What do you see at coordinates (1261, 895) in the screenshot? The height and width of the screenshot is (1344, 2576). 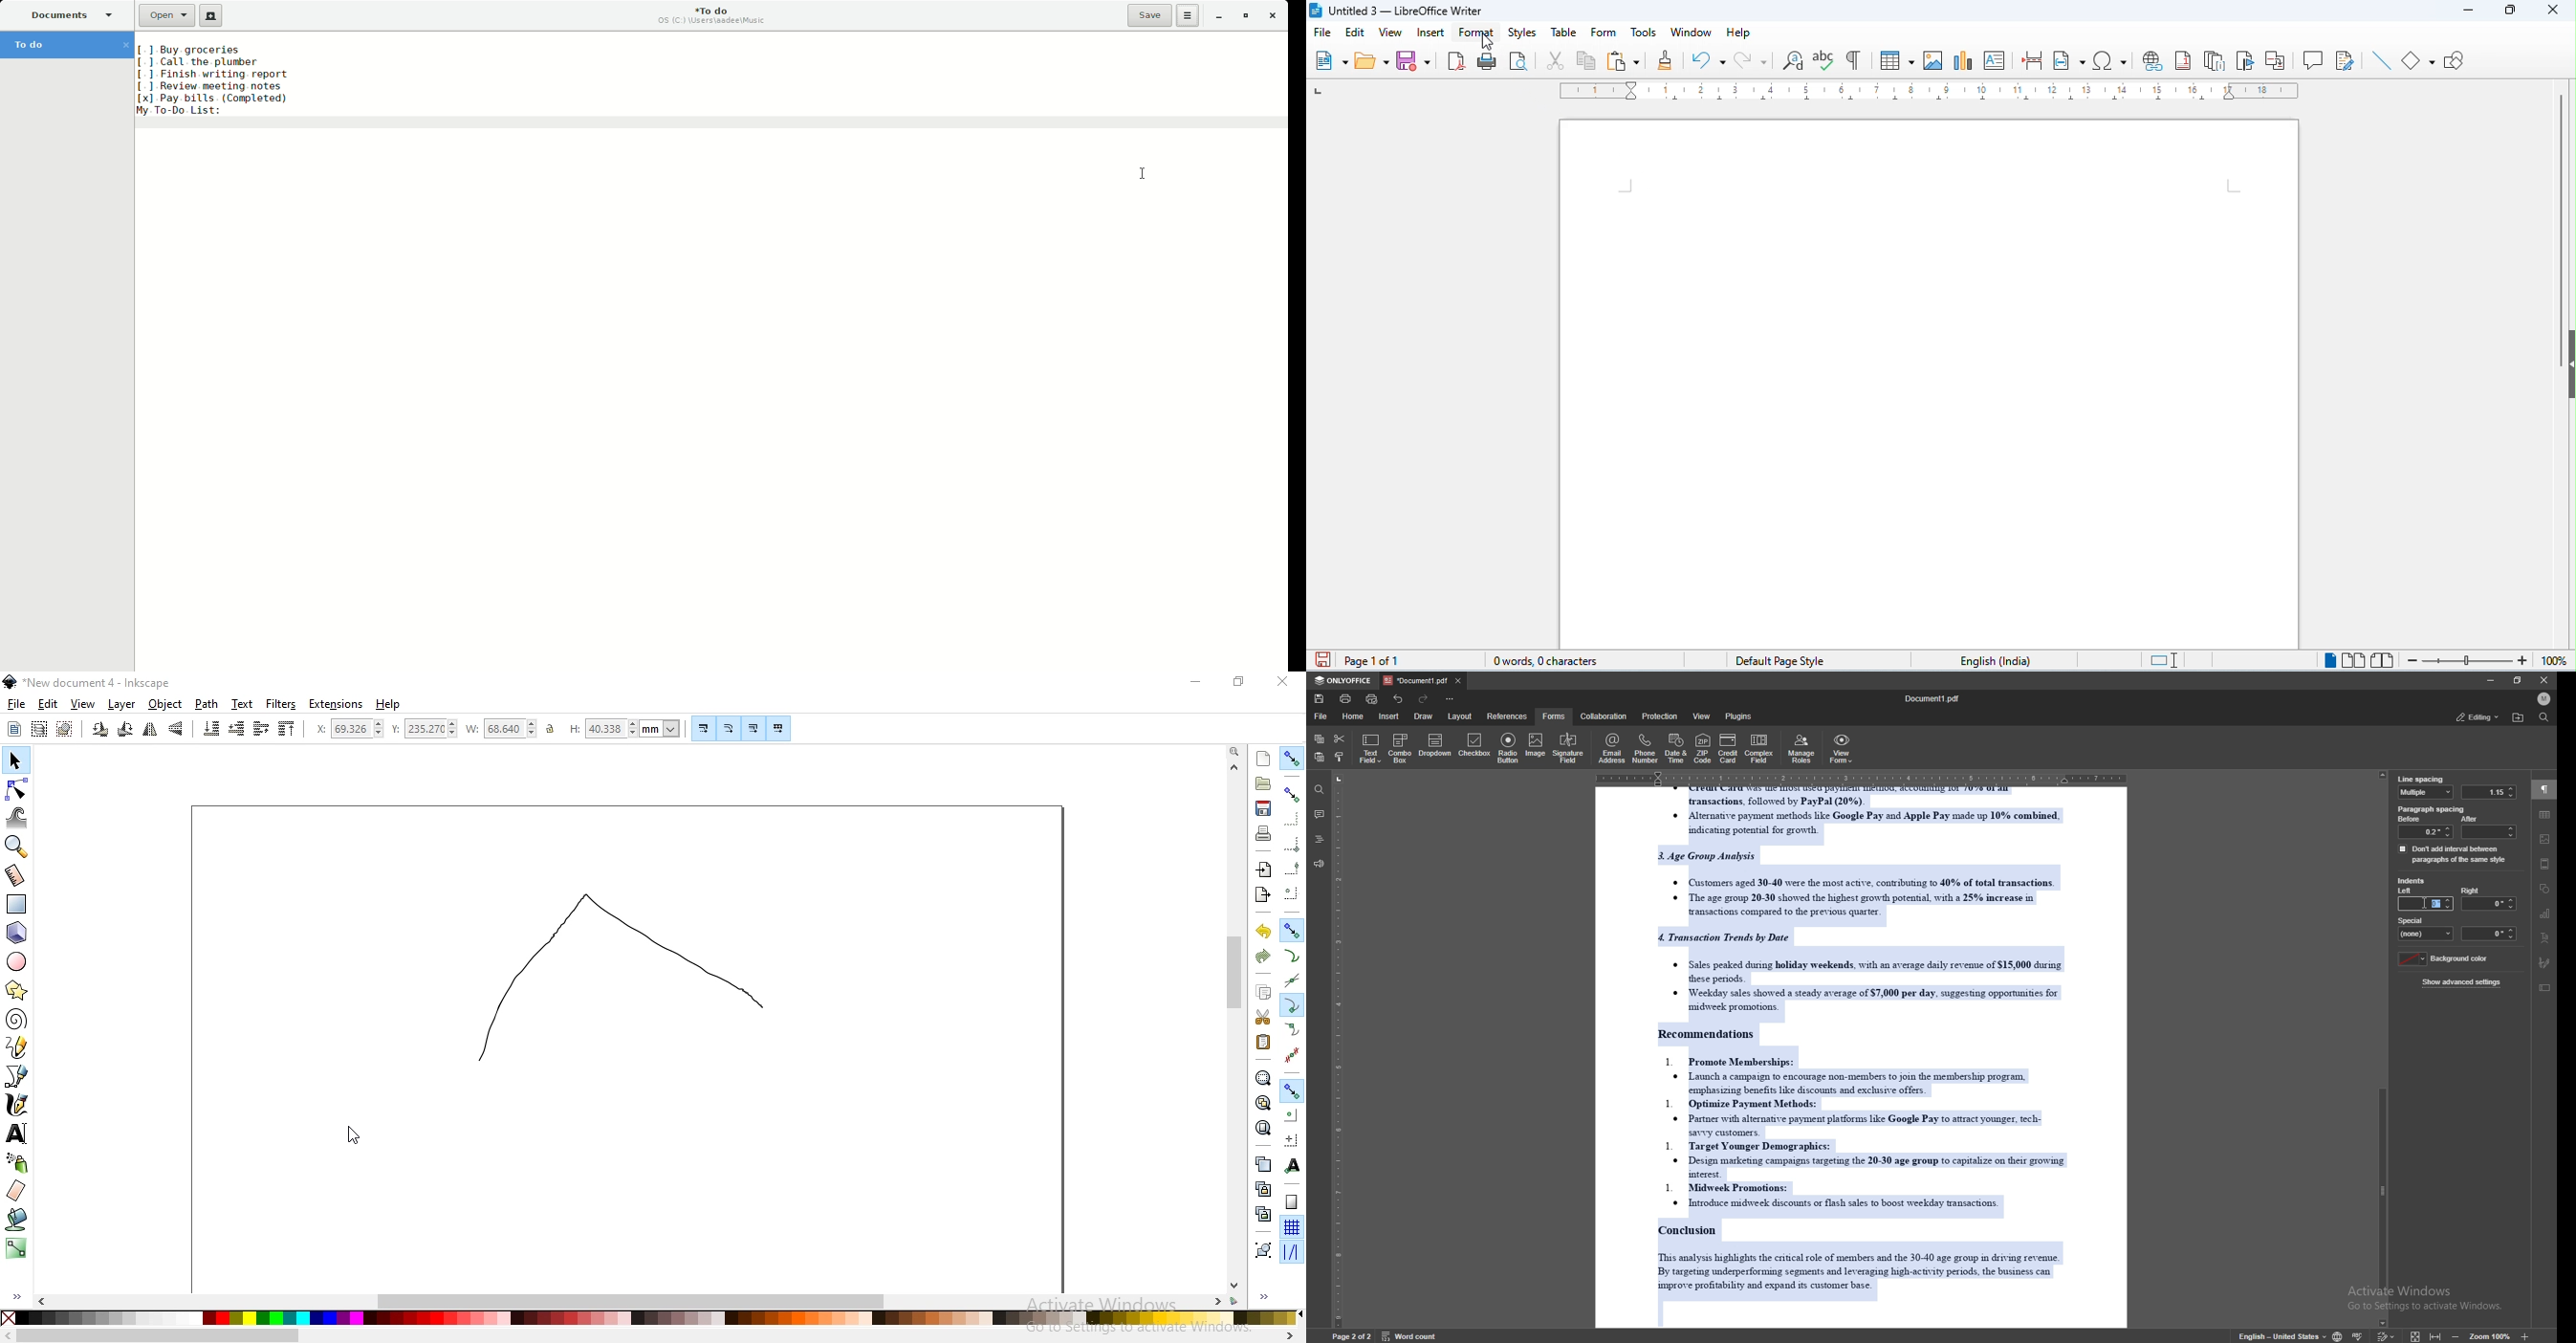 I see `export this document` at bounding box center [1261, 895].